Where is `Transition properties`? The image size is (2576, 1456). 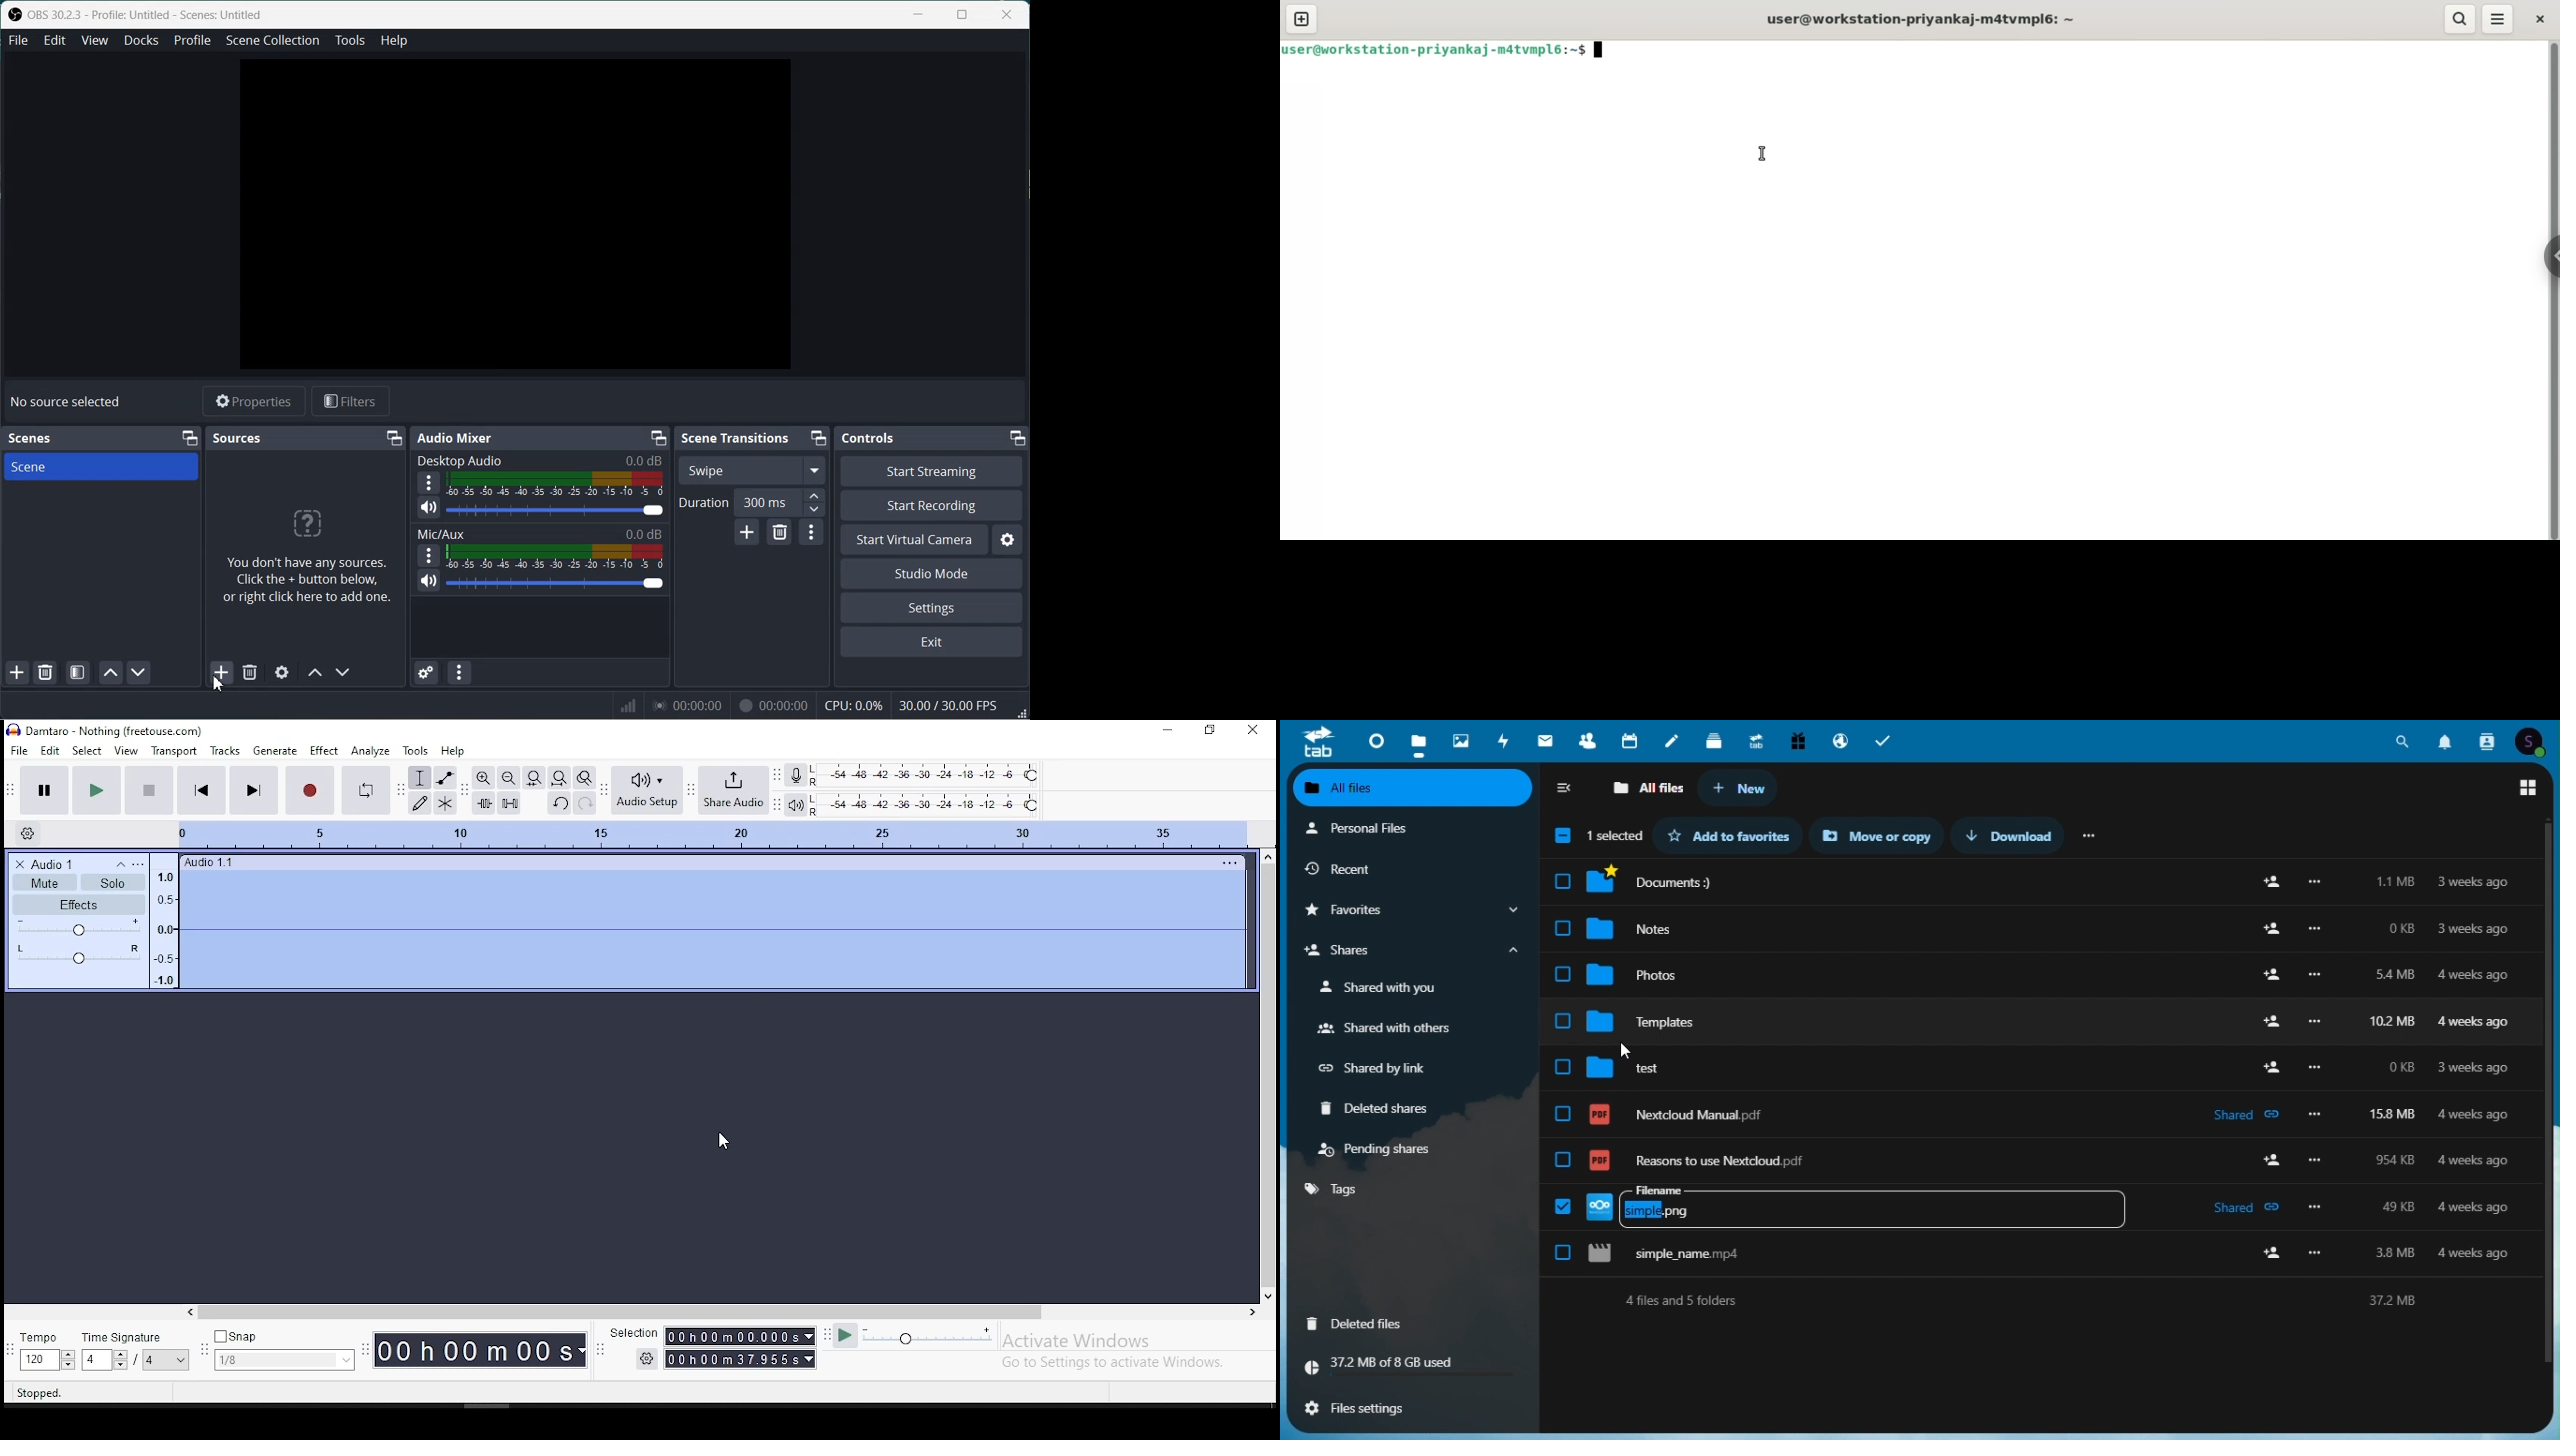 Transition properties is located at coordinates (813, 533).